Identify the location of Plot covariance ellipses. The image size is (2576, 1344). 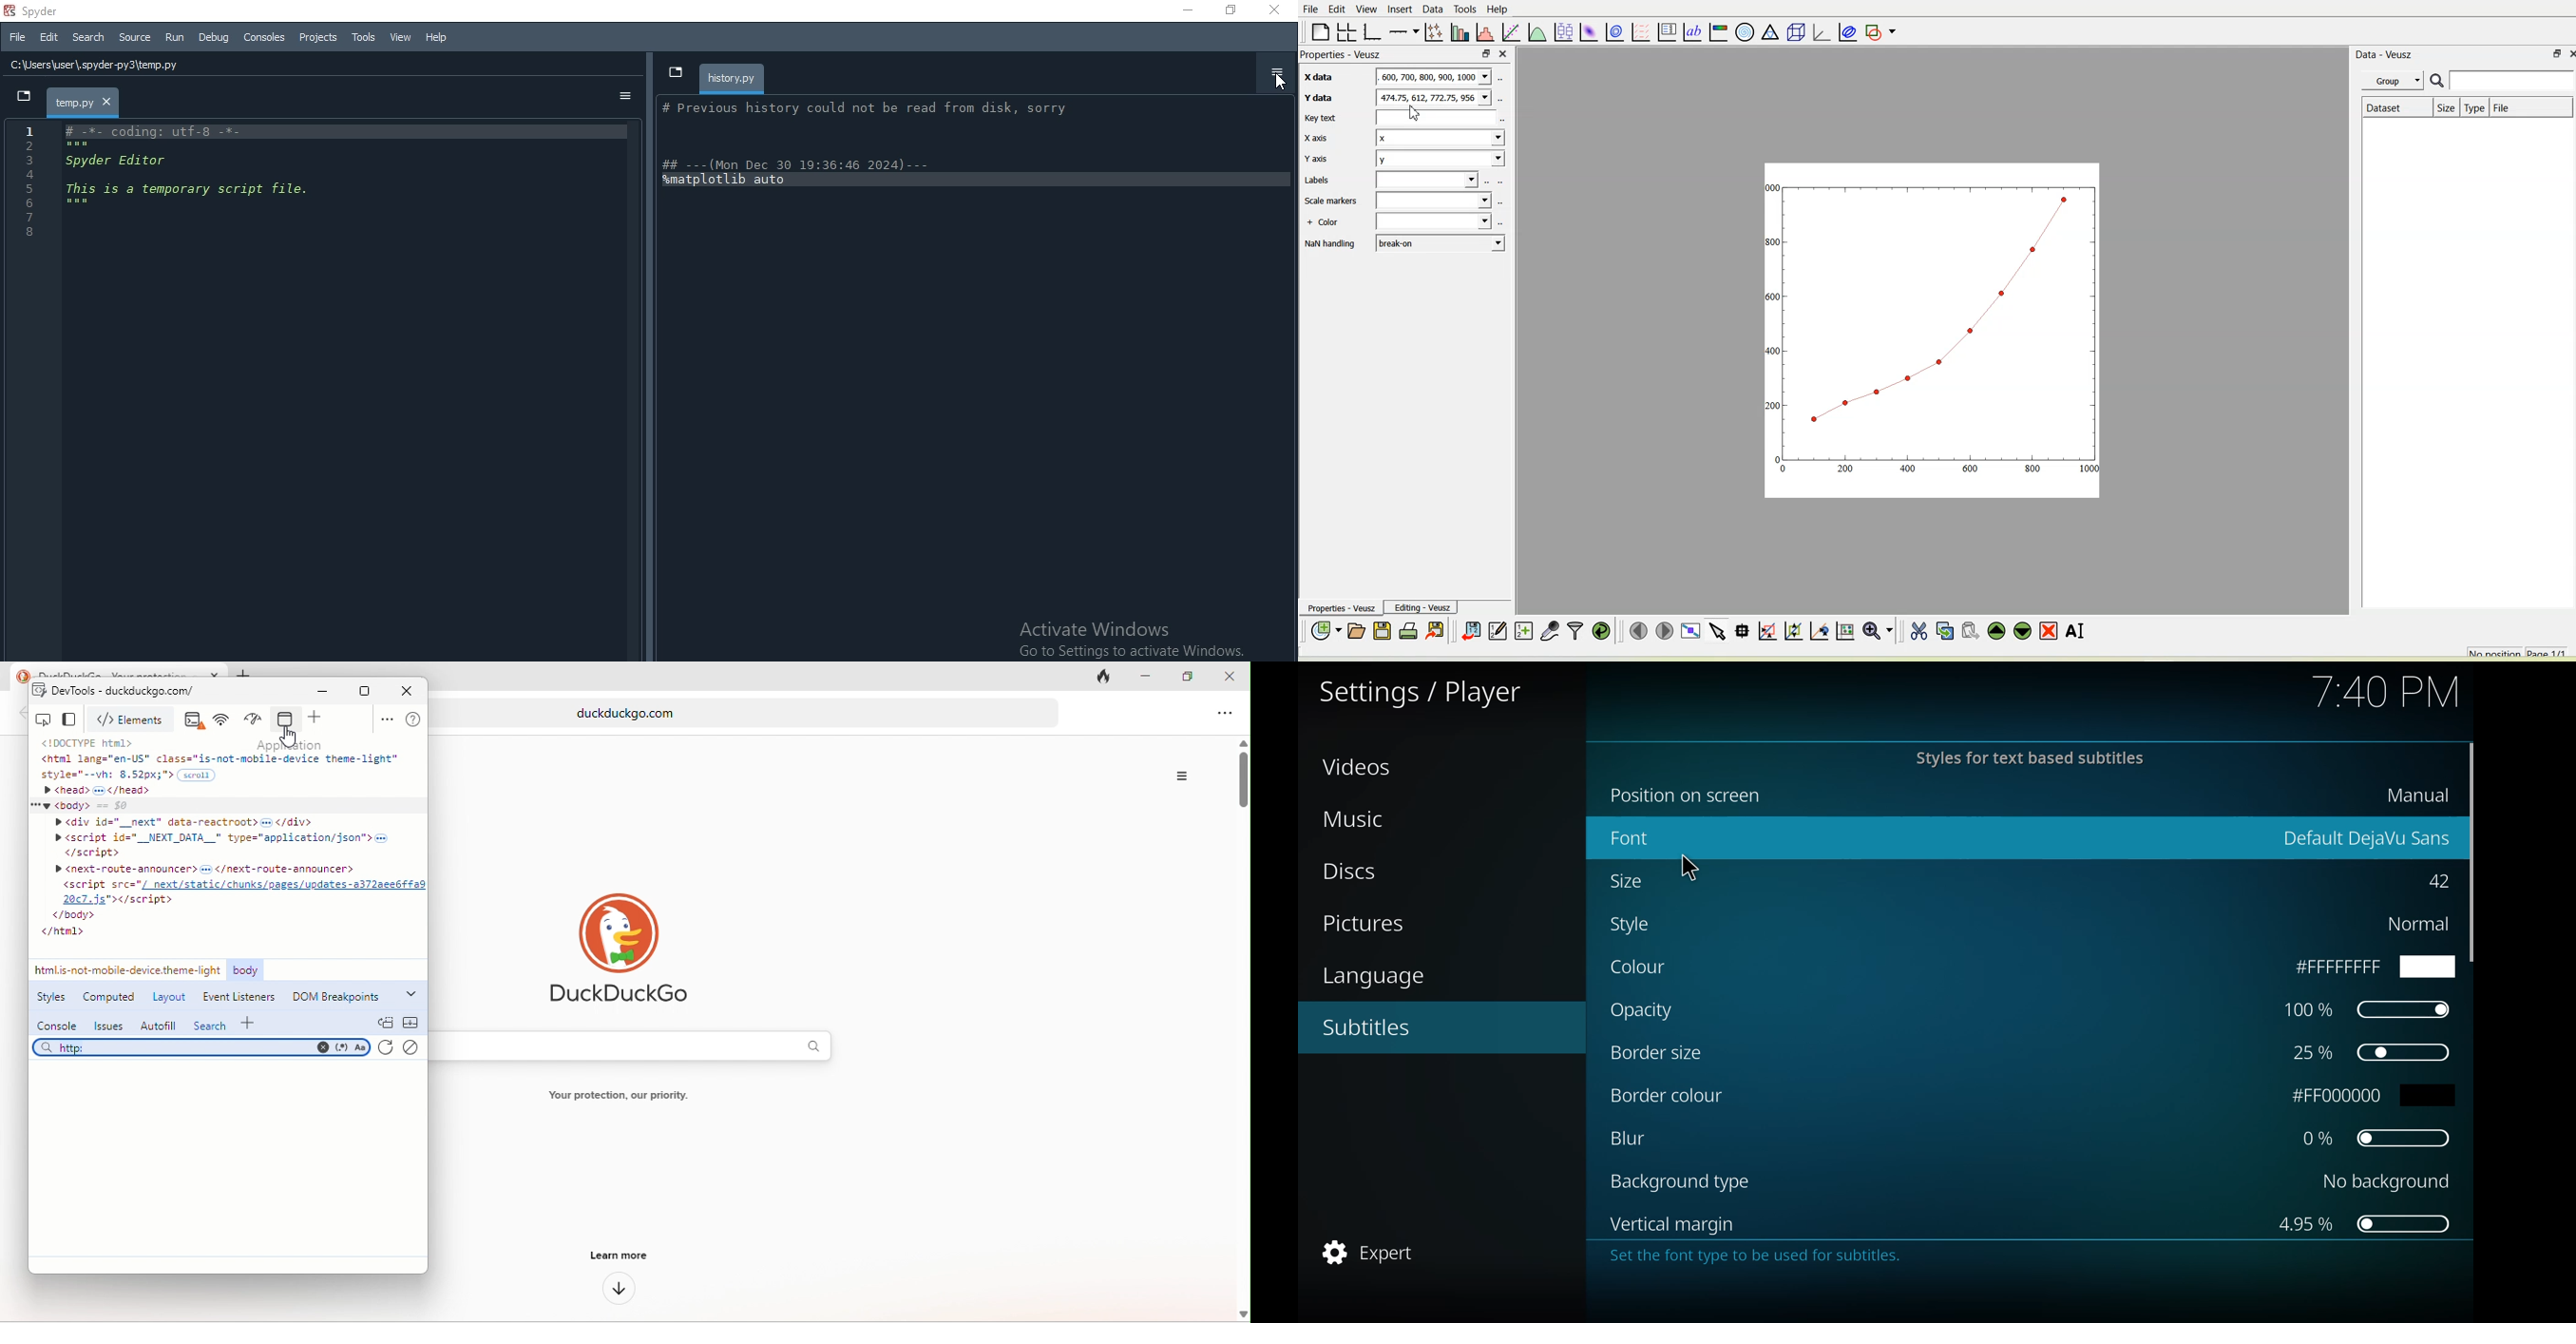
(1846, 31).